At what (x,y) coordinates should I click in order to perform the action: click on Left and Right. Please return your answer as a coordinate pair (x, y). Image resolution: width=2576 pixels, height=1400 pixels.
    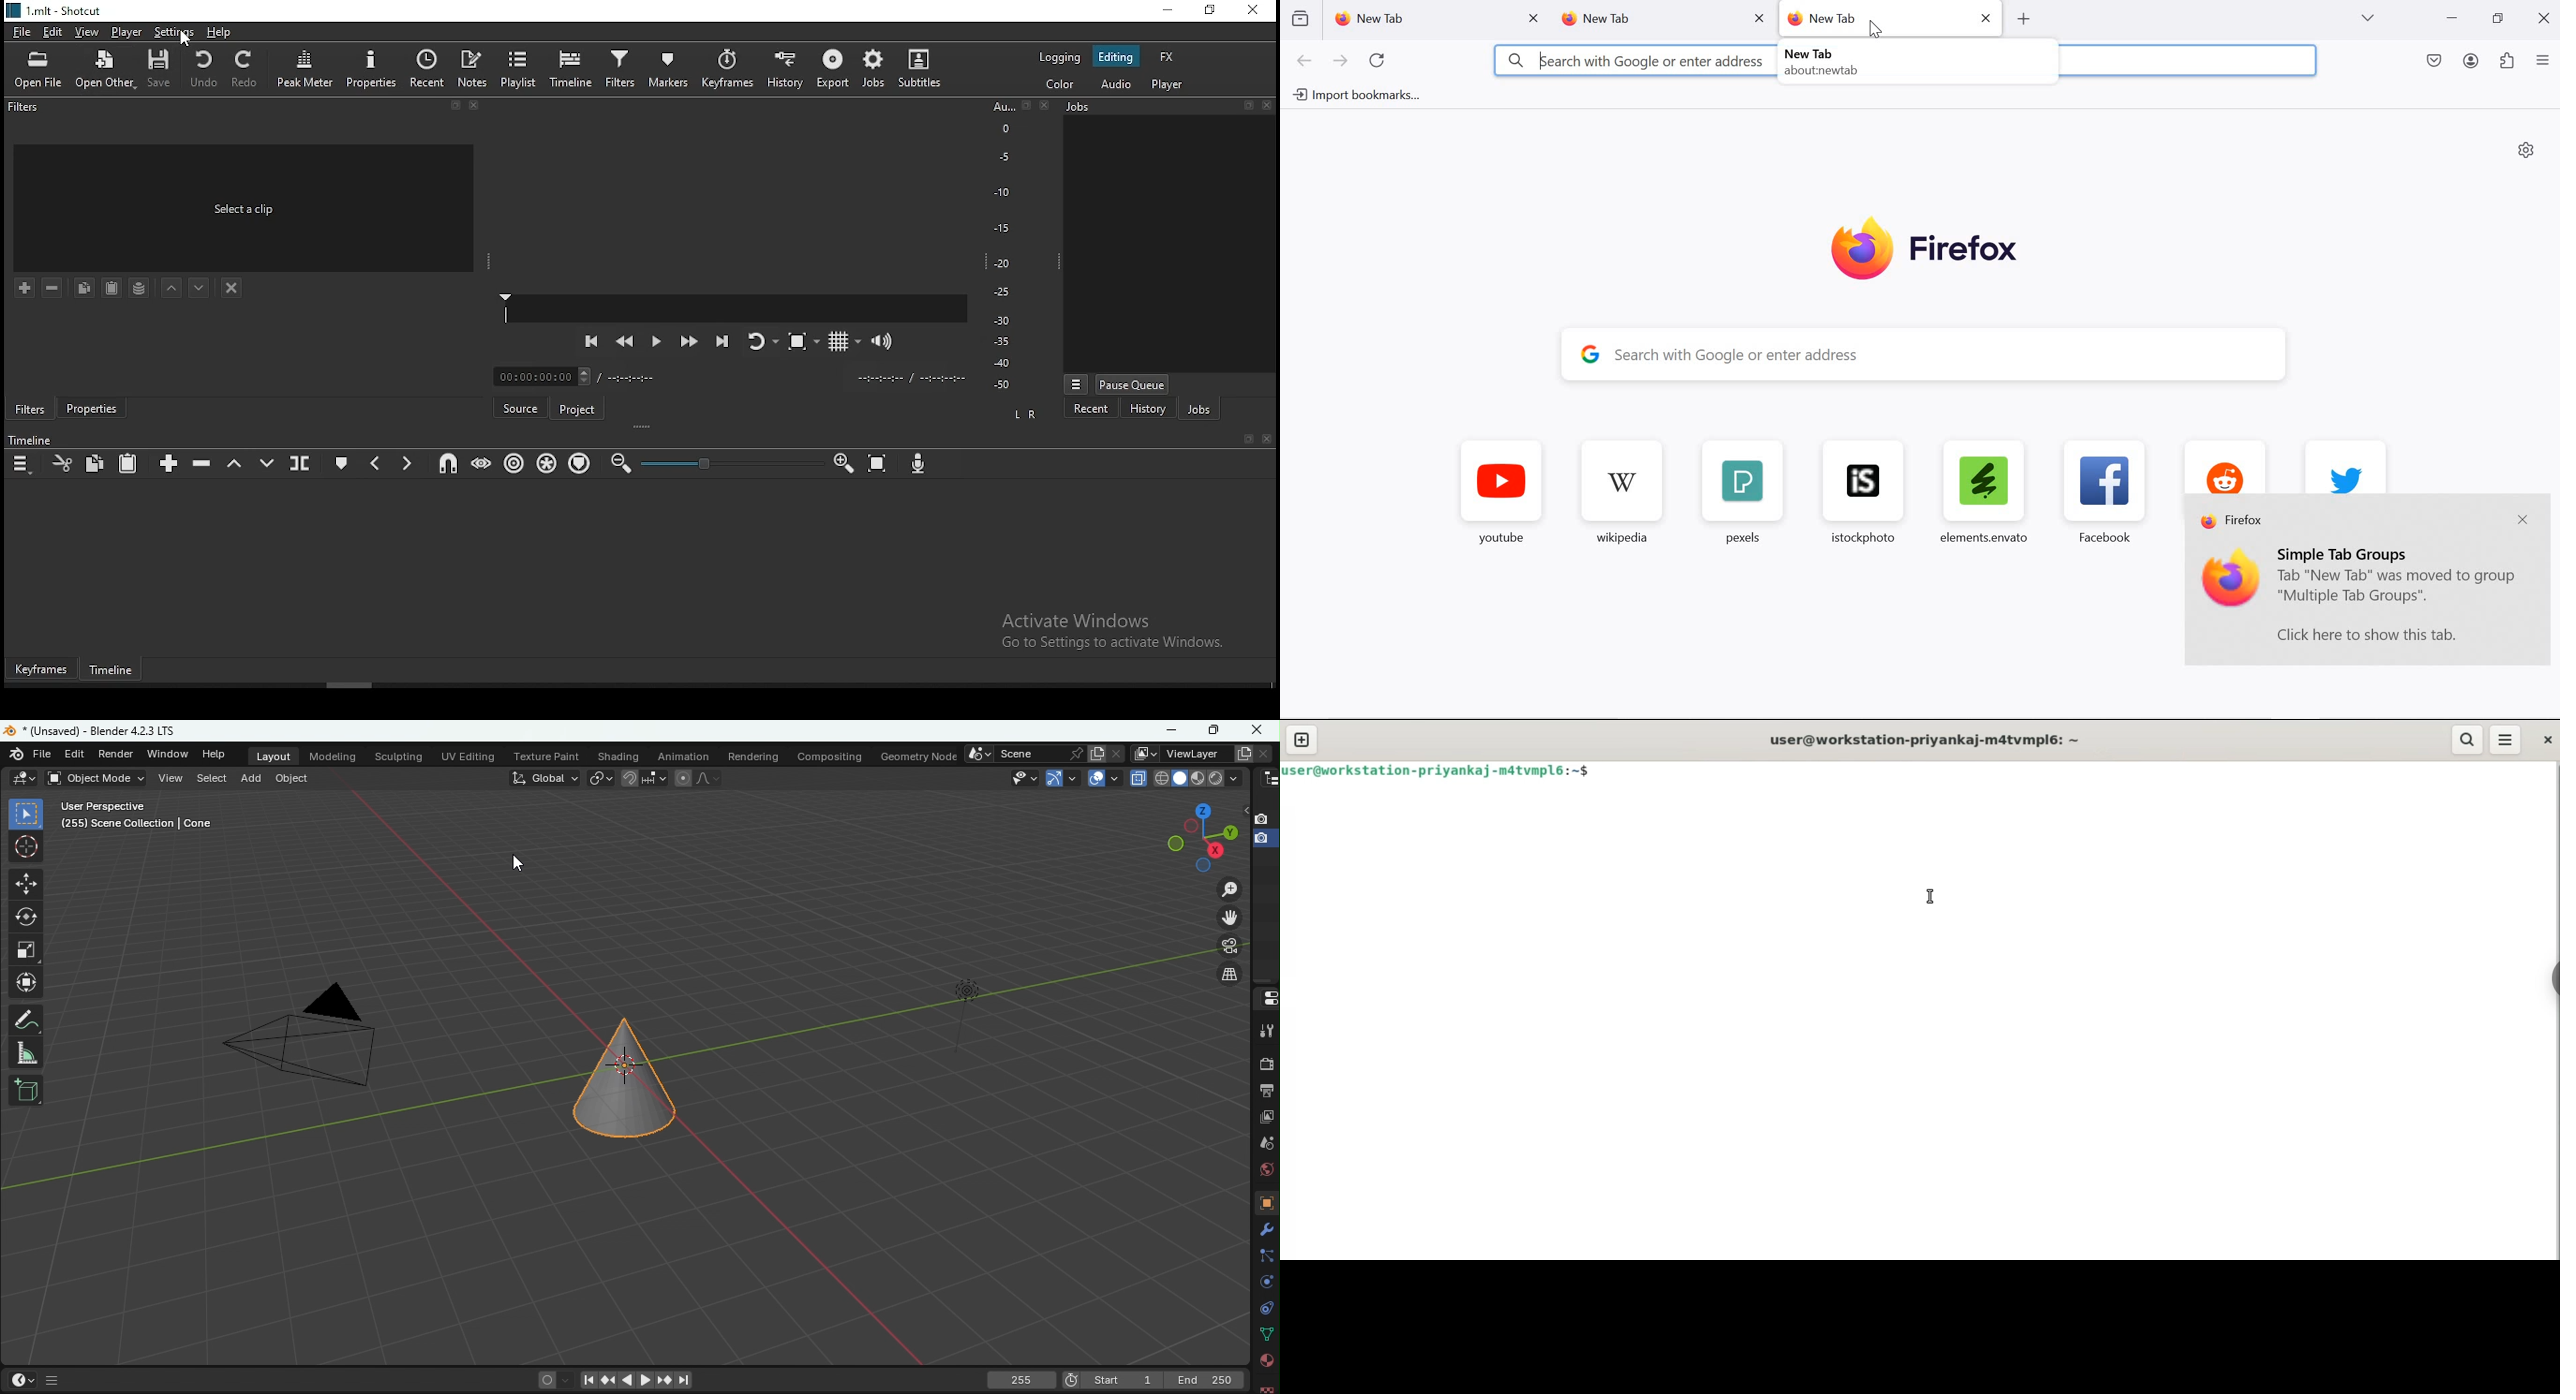
    Looking at the image, I should click on (1028, 414).